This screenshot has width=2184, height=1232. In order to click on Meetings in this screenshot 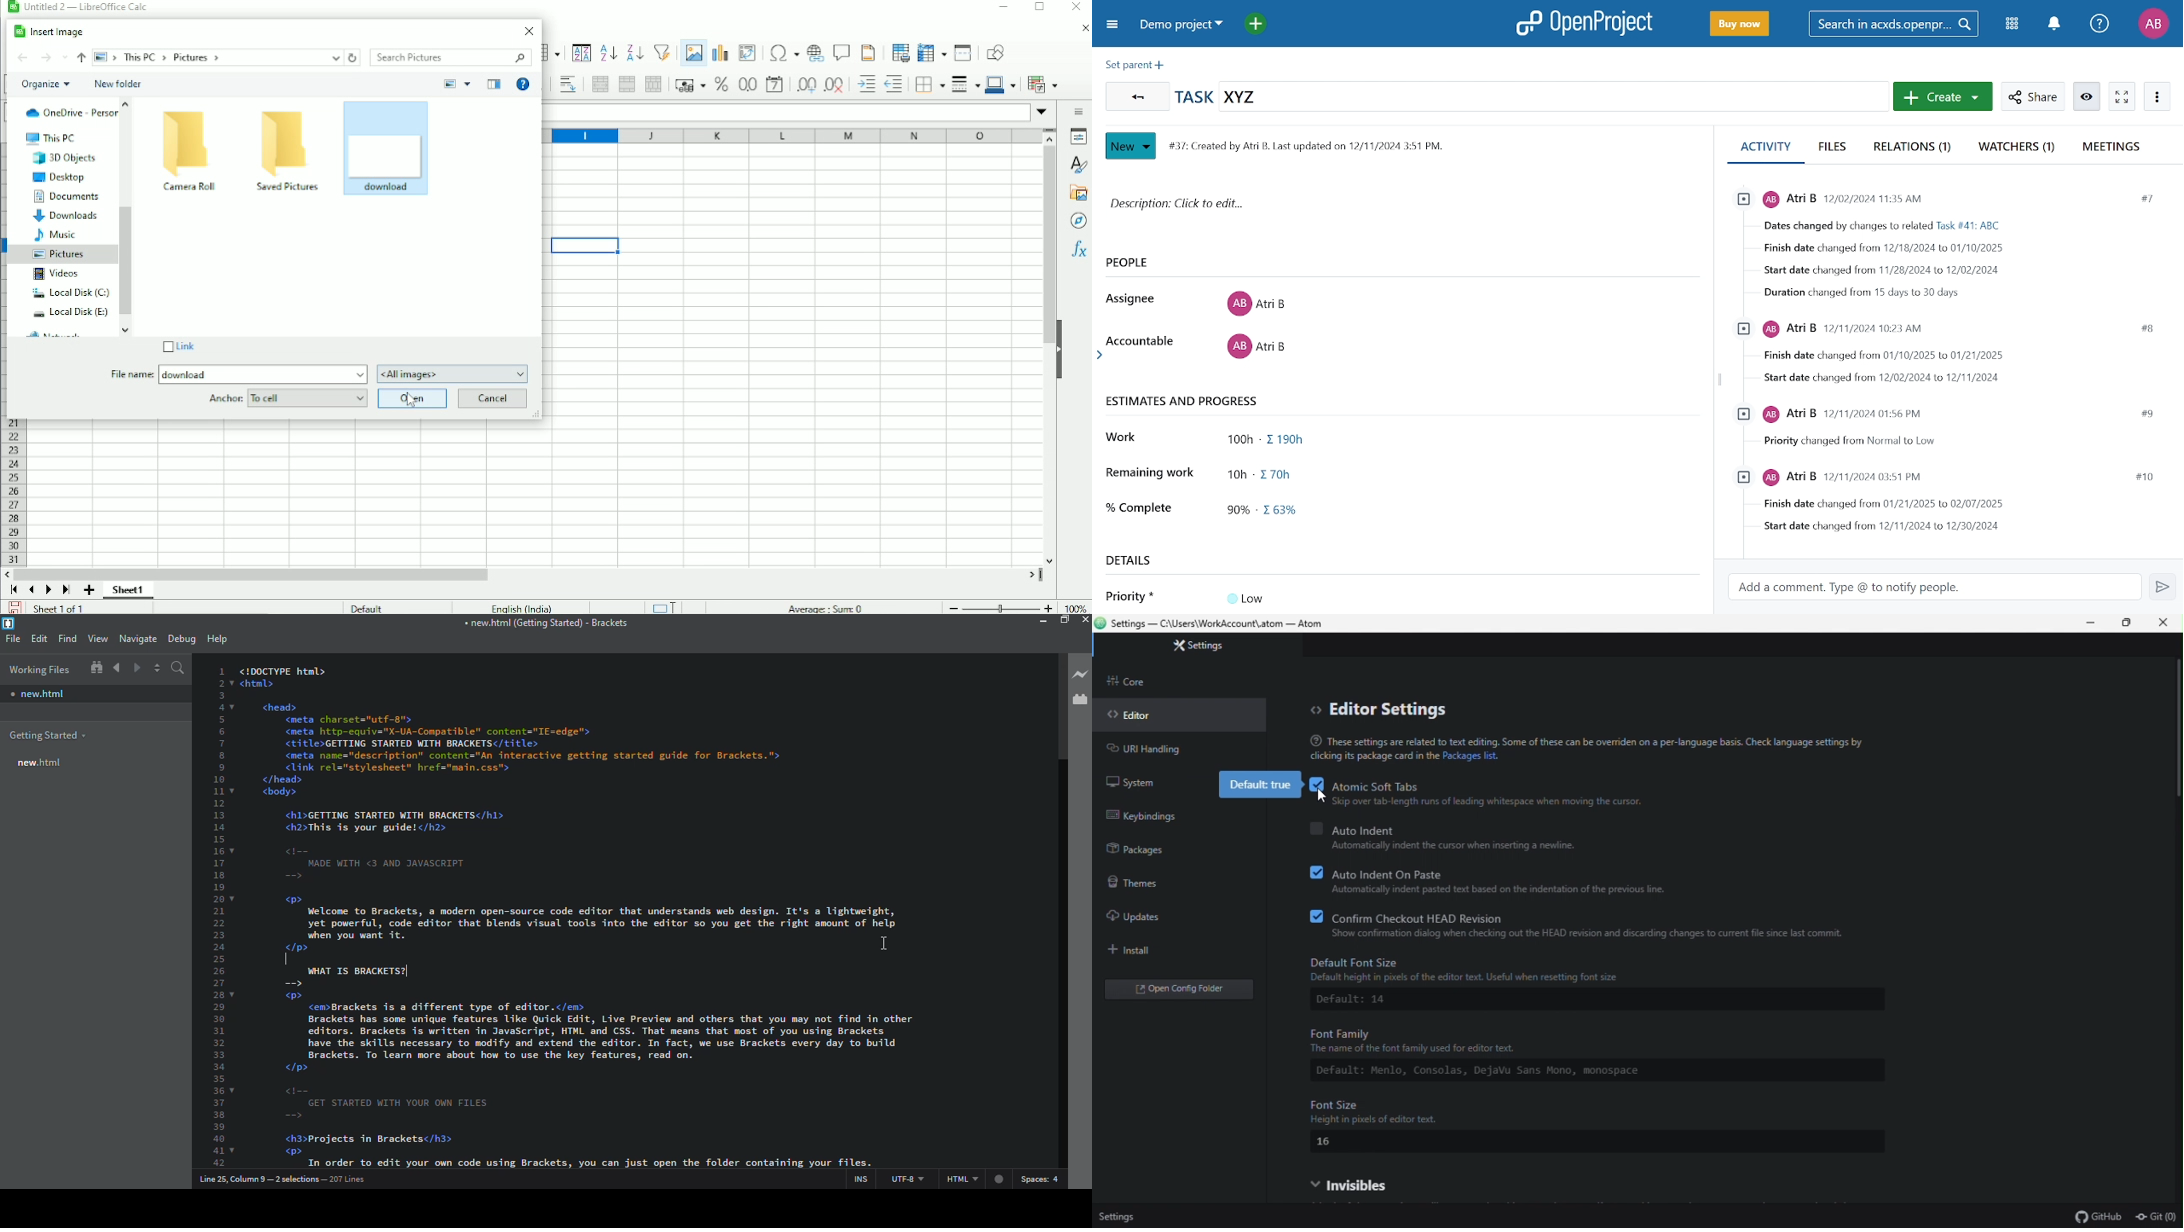, I will do `click(2110, 148)`.